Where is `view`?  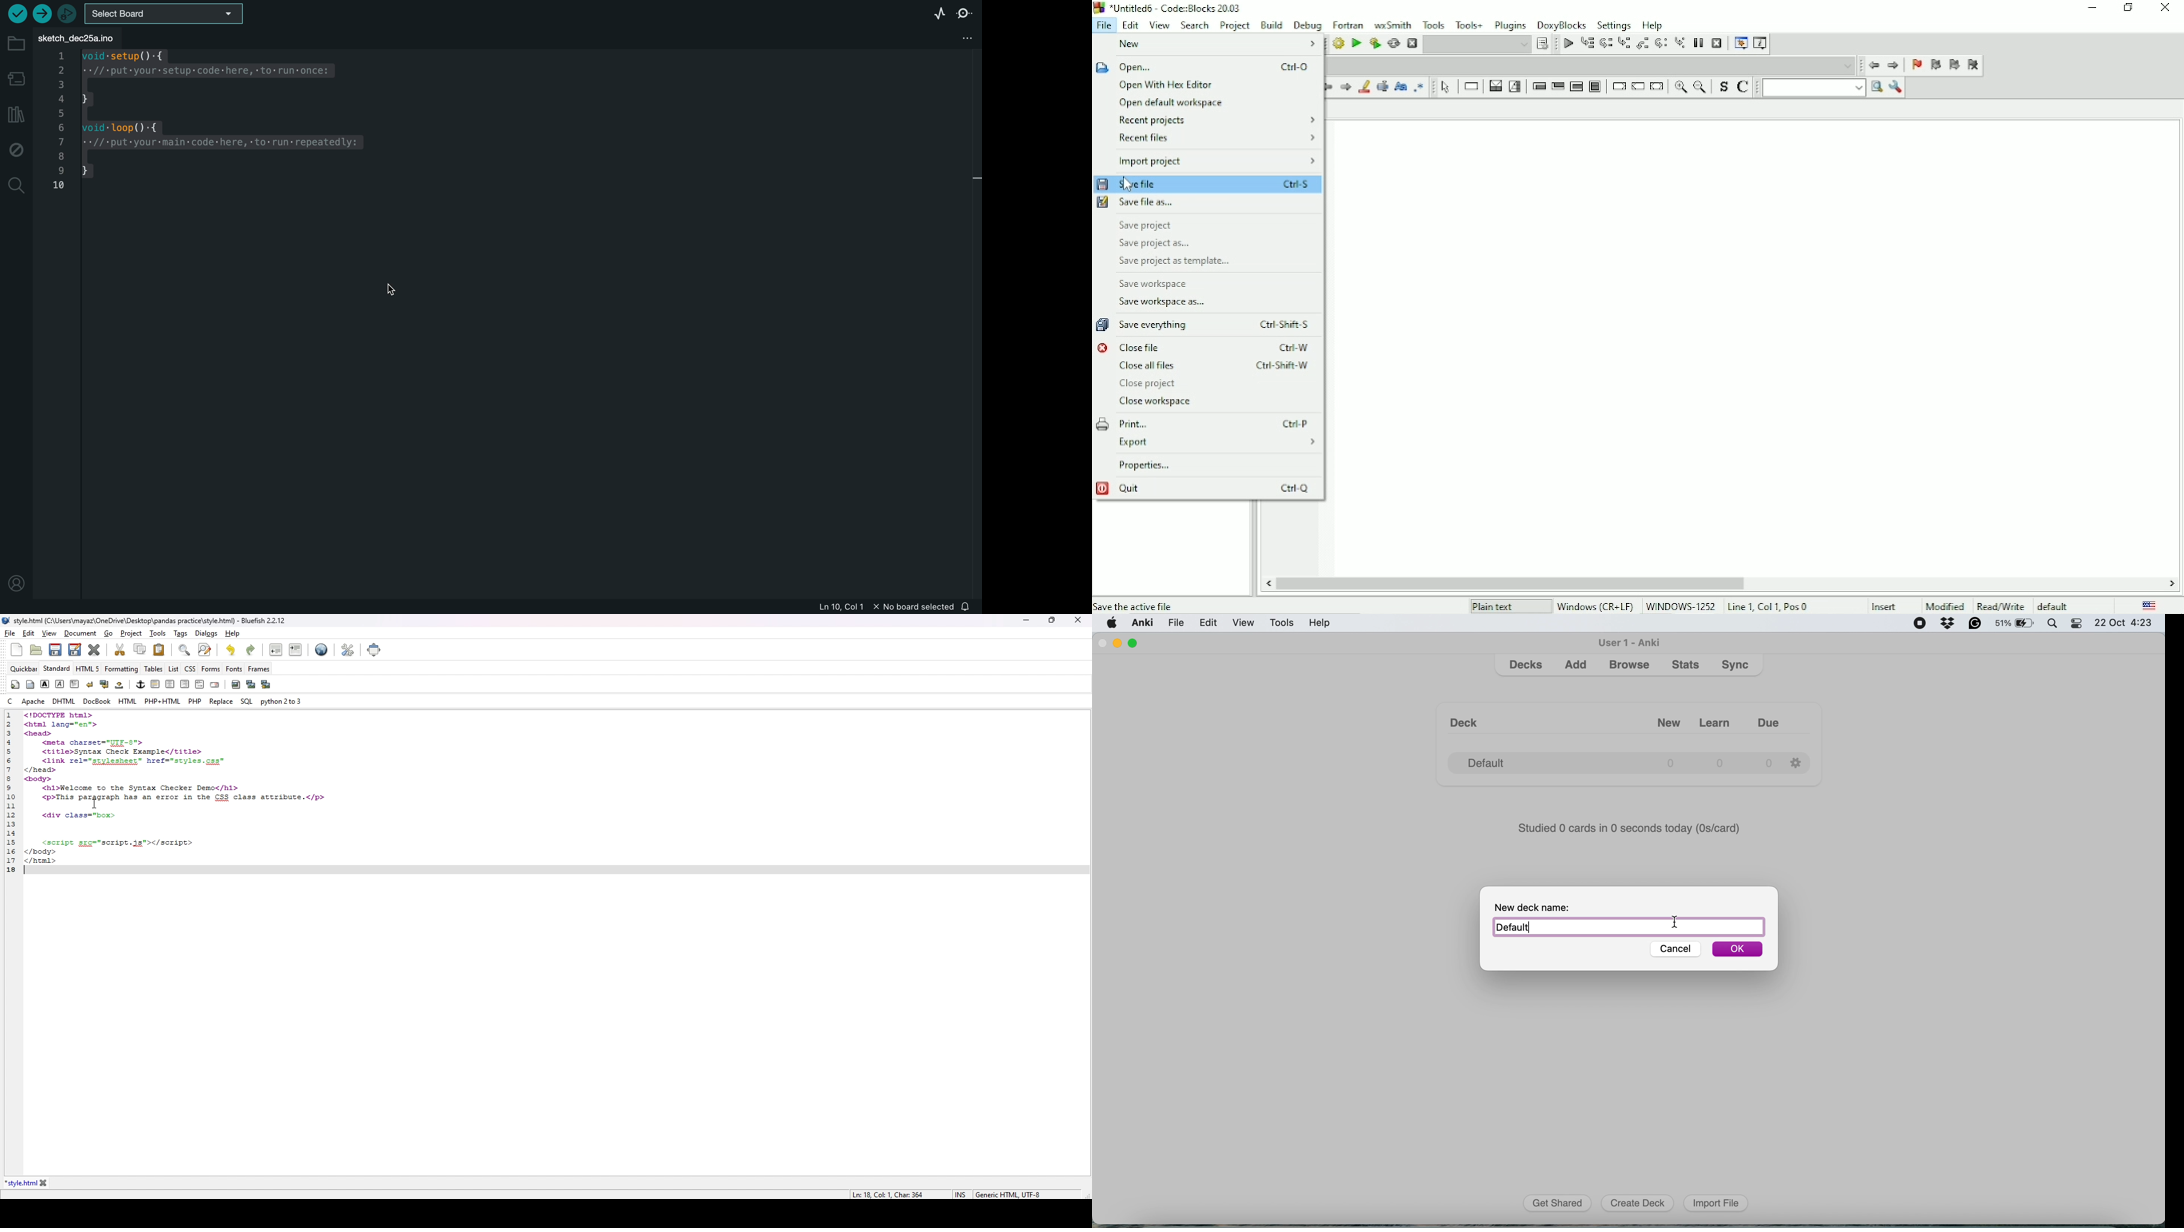 view is located at coordinates (1246, 623).